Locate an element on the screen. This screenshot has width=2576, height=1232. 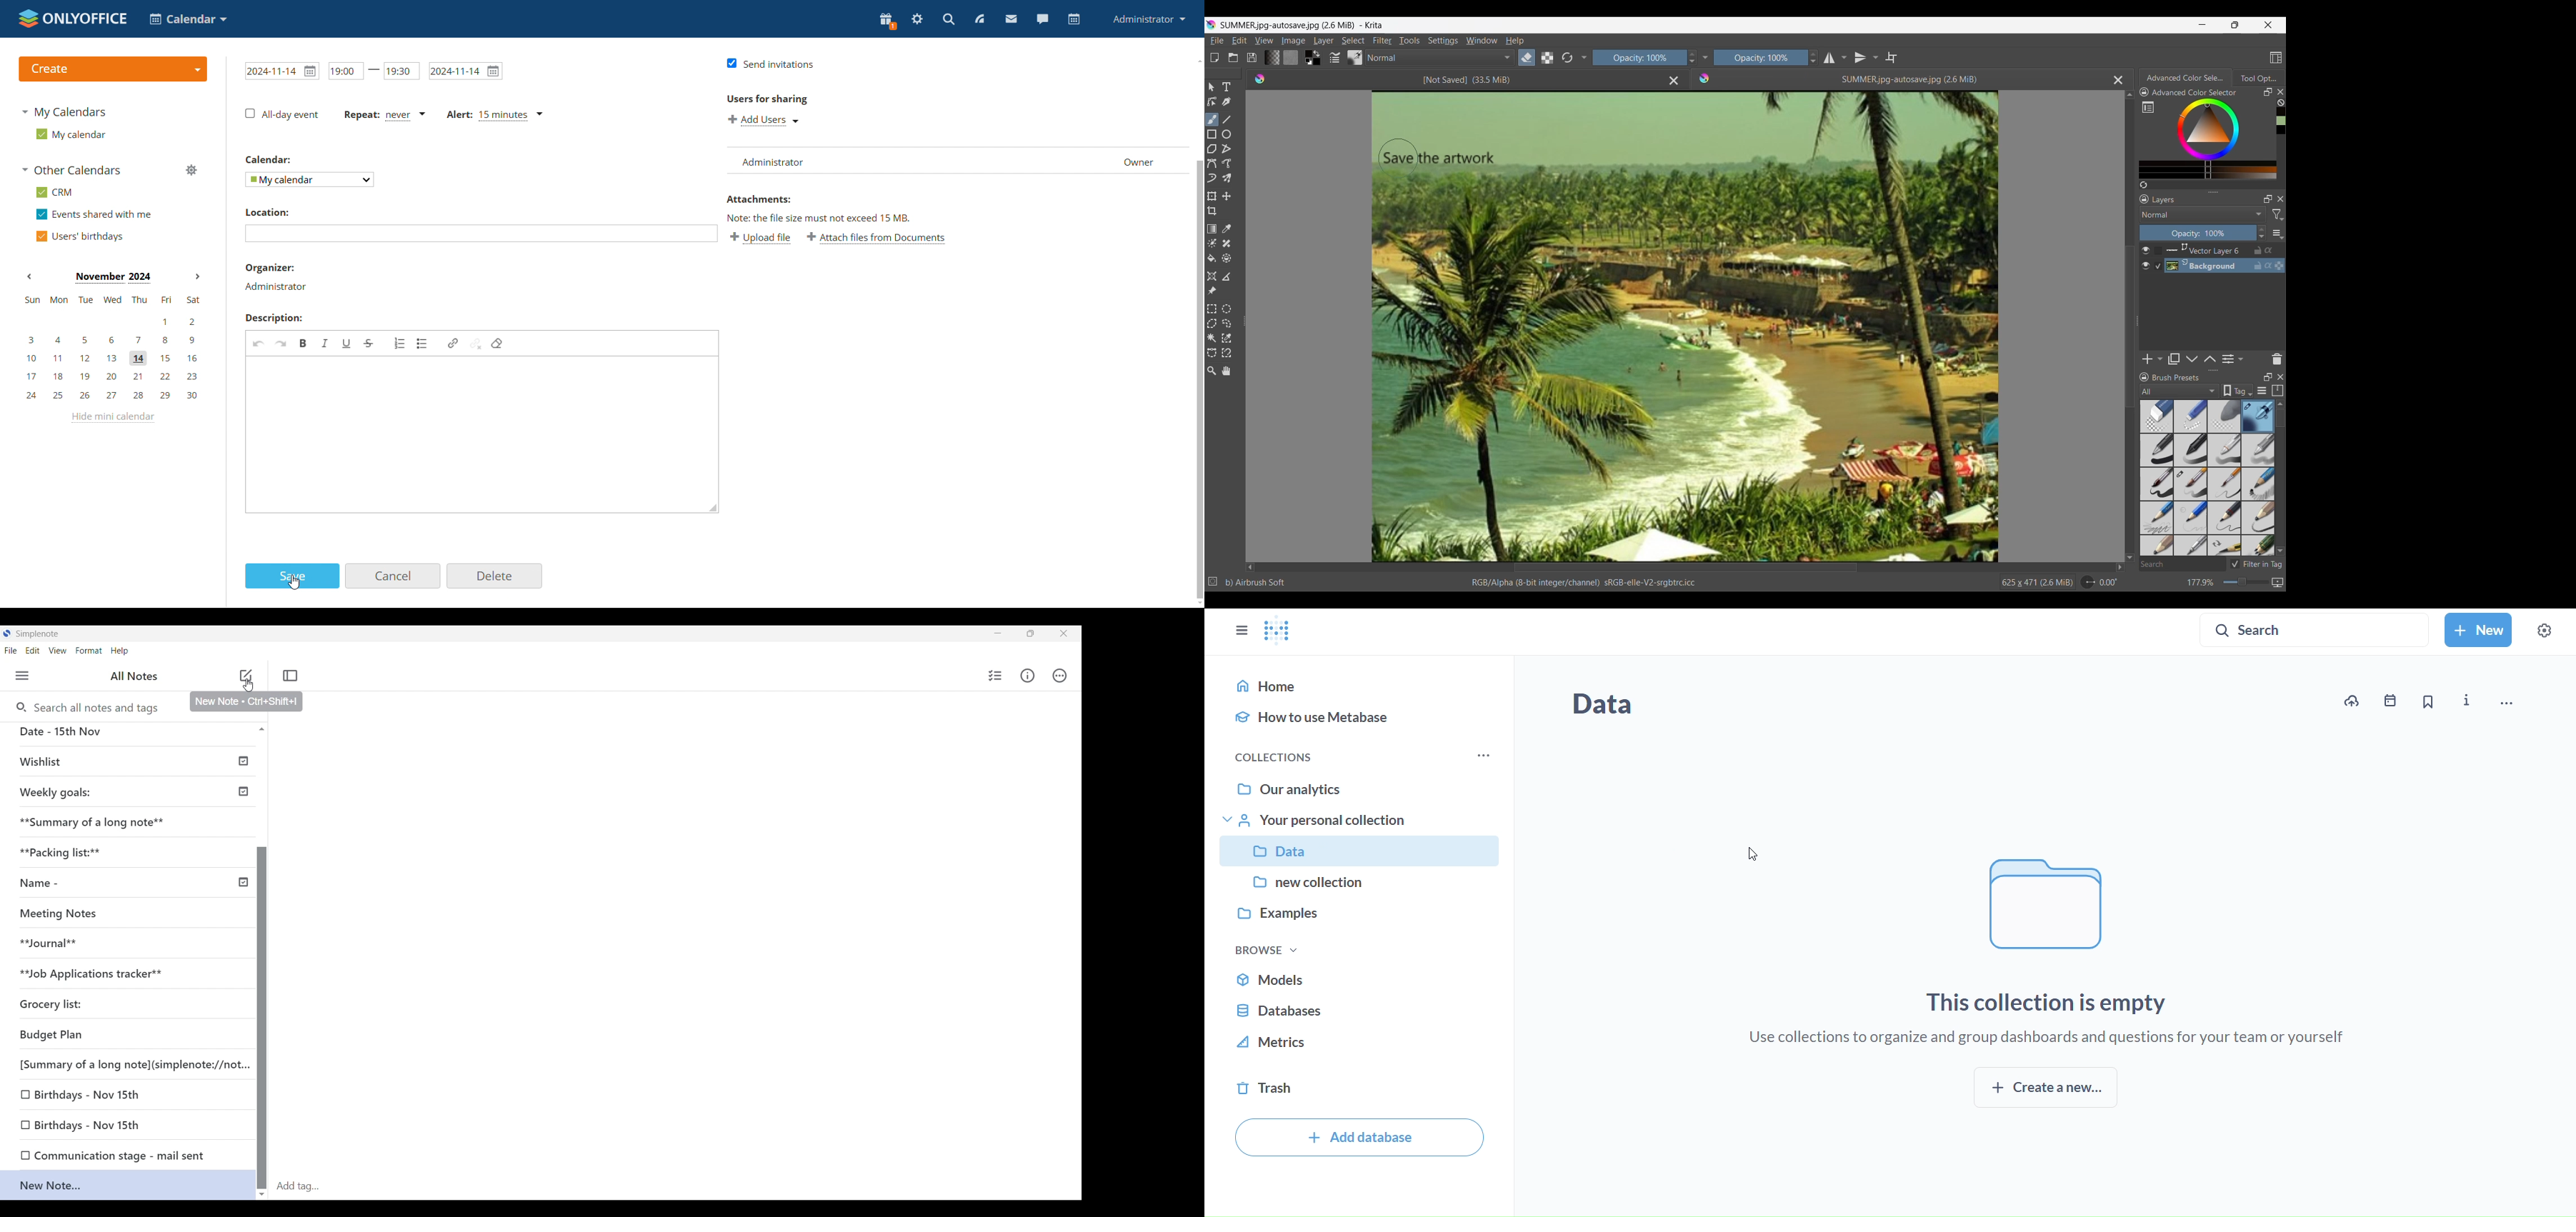
**Journal** is located at coordinates (51, 943).